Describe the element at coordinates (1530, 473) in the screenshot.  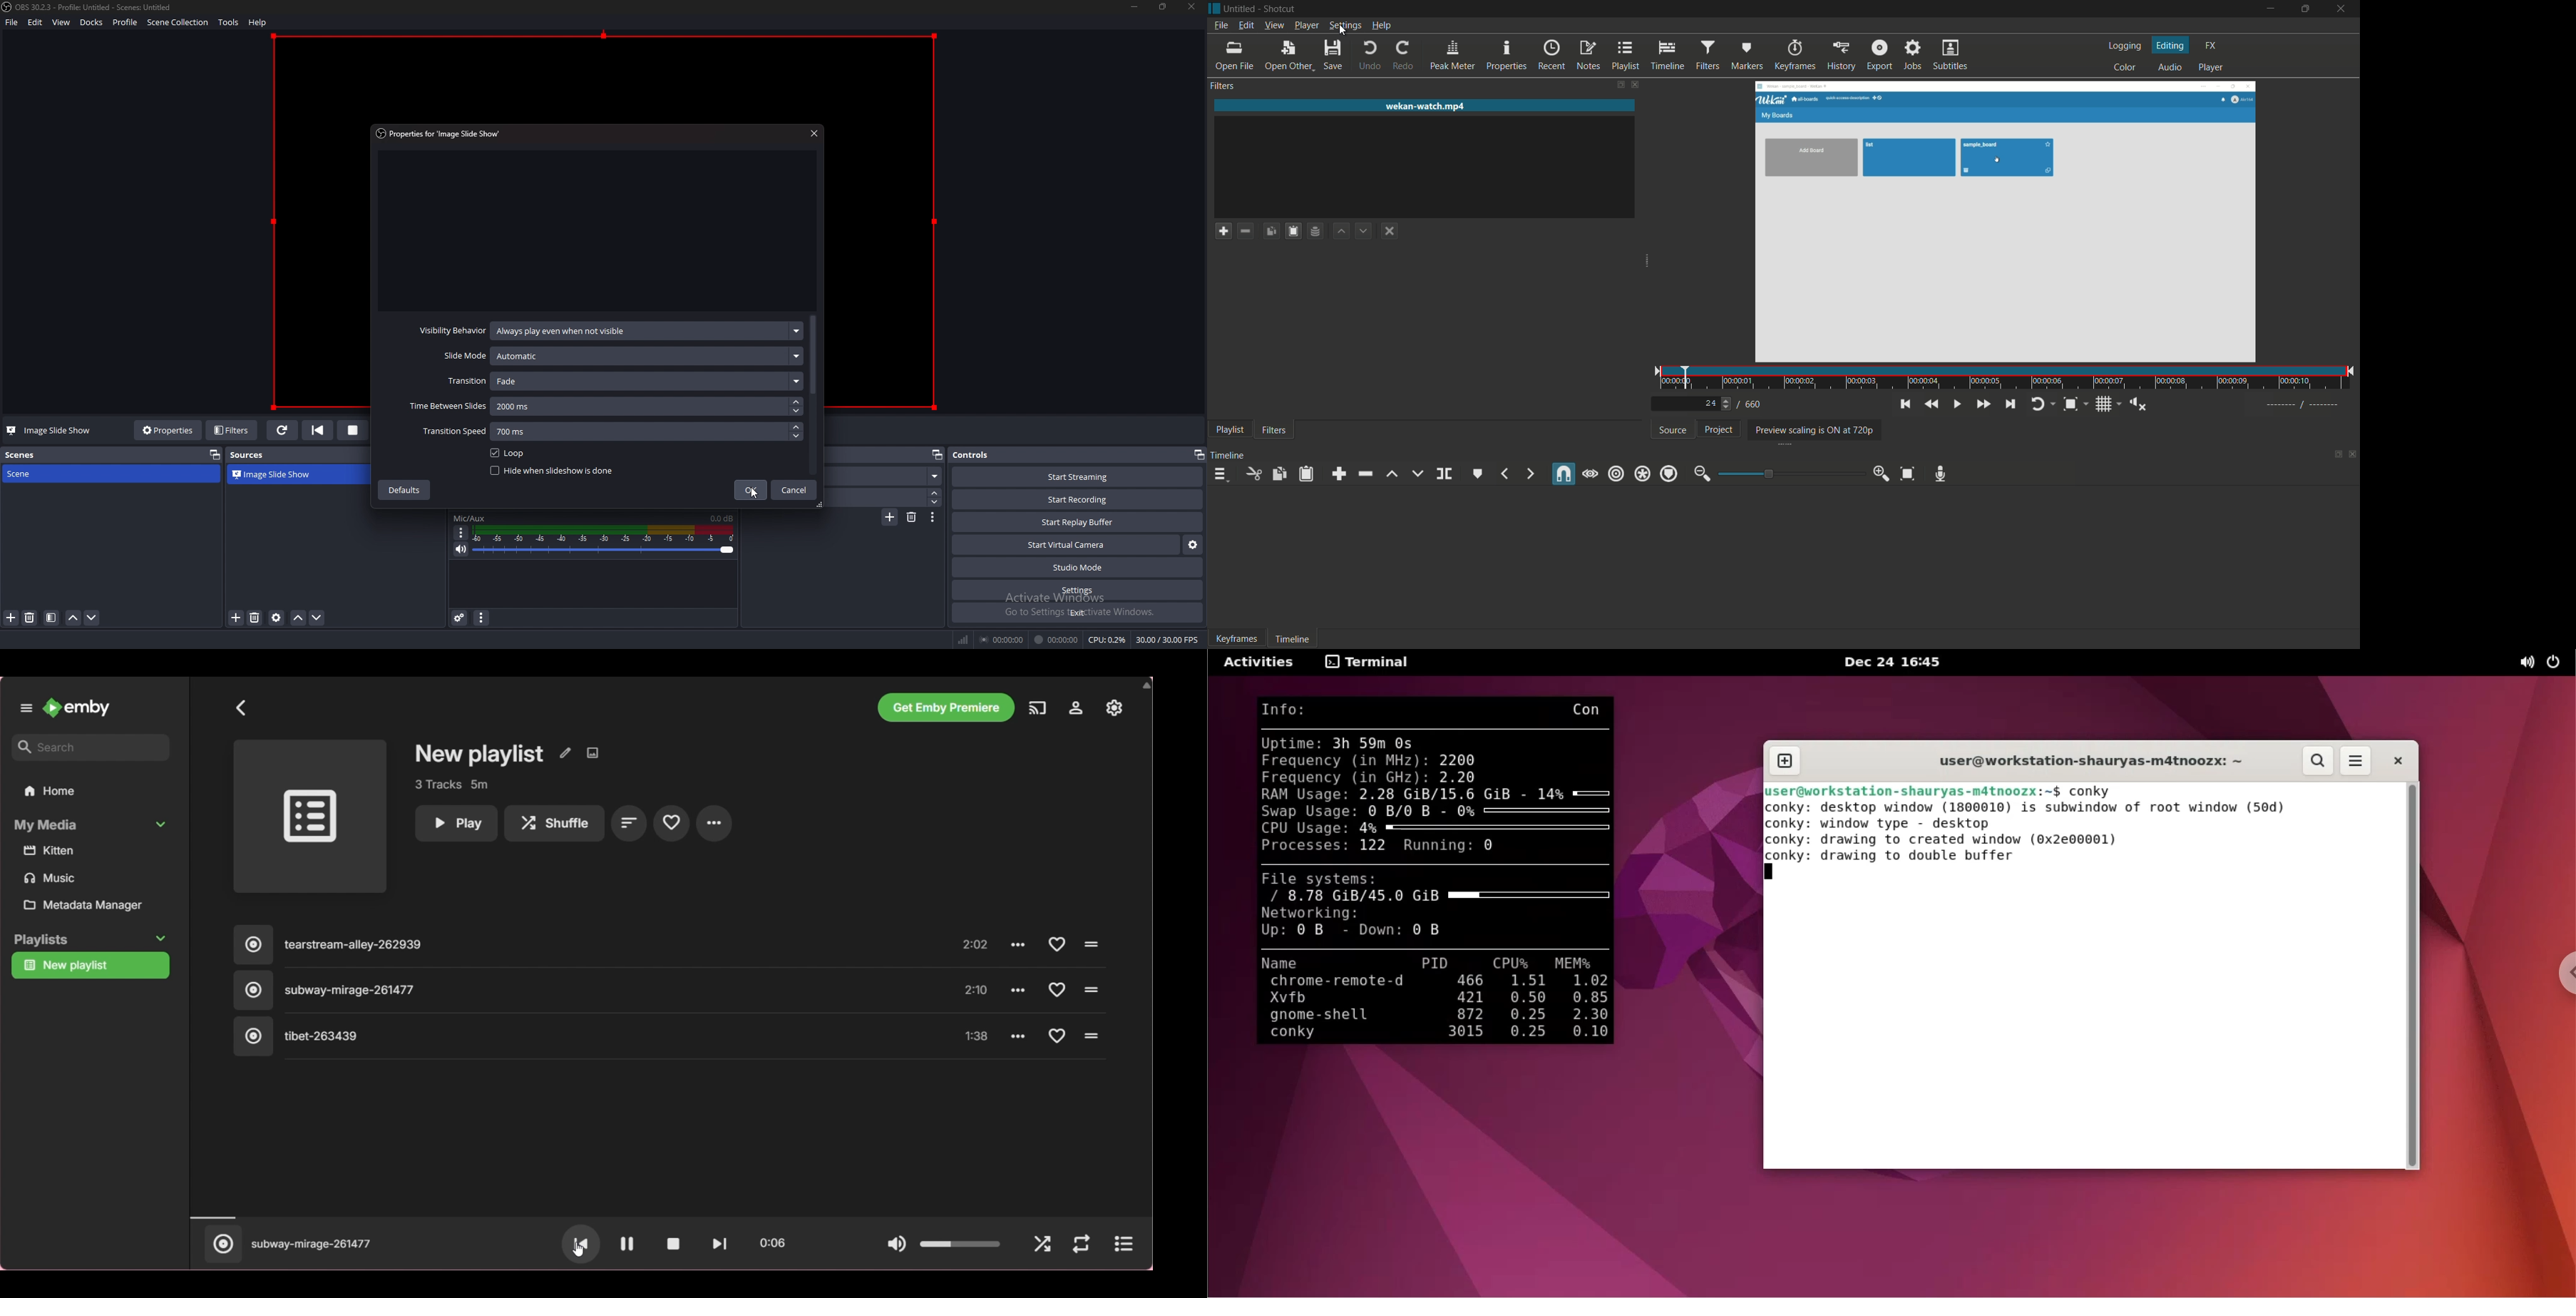
I see `next marker` at that location.